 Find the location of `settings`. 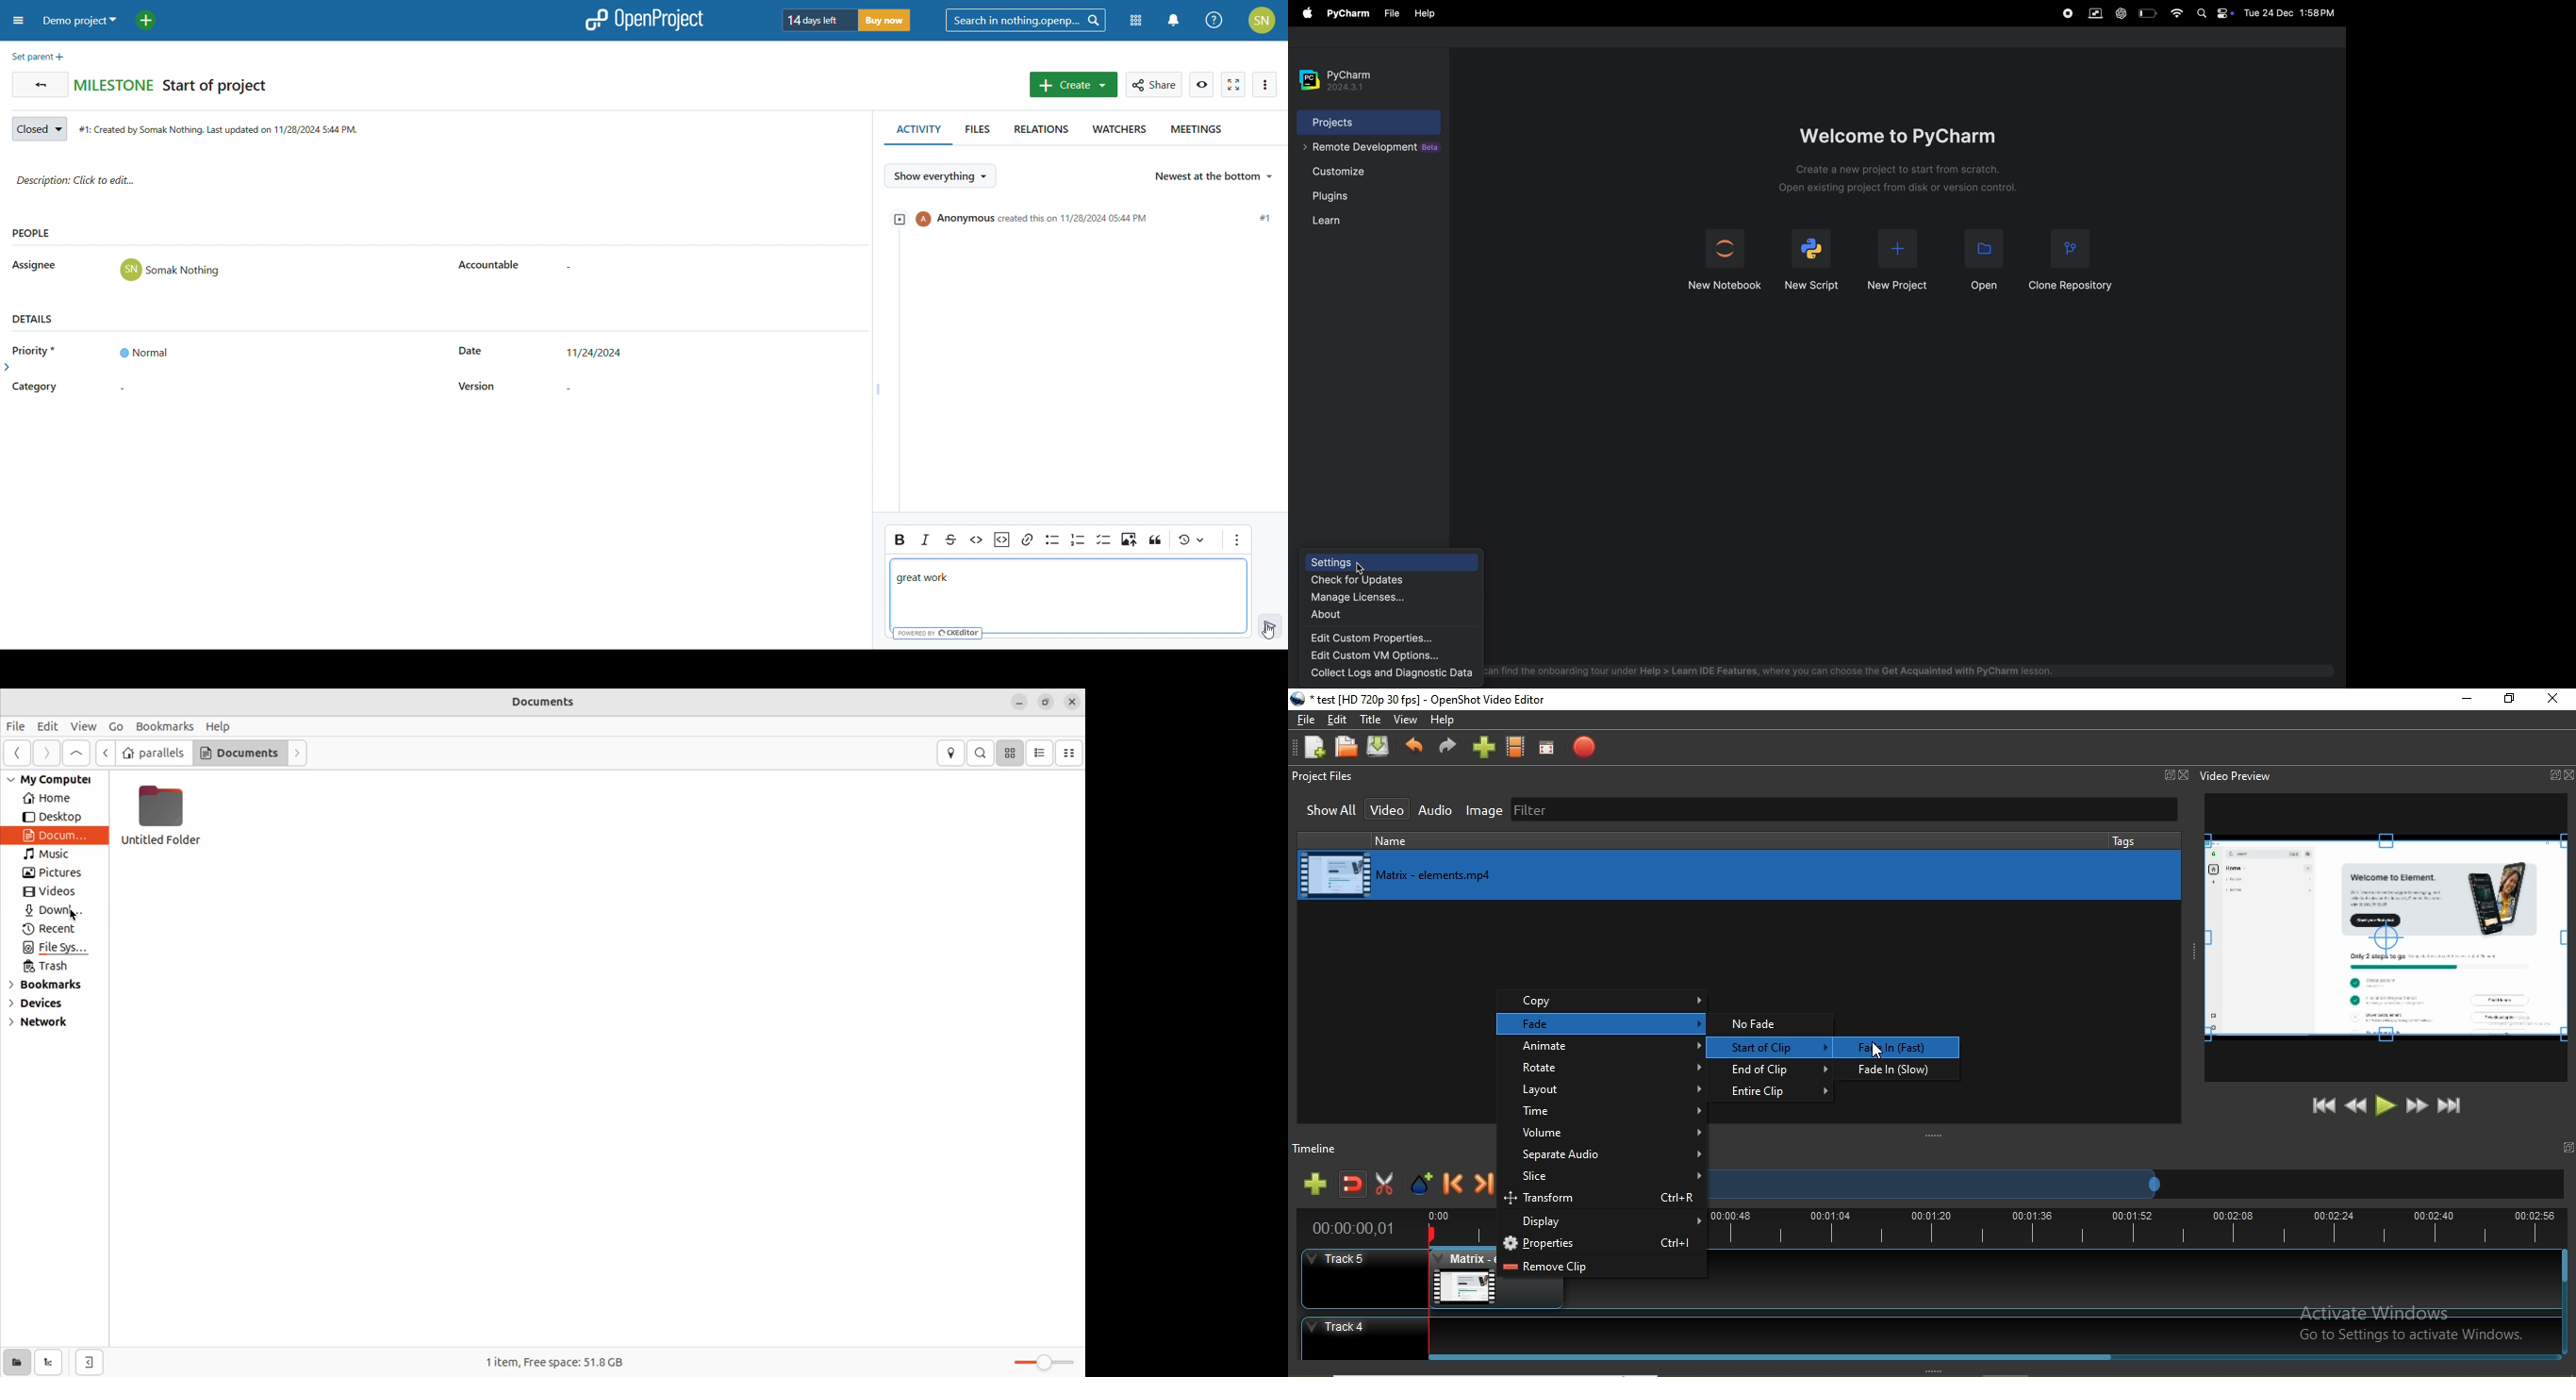

settings is located at coordinates (1395, 562).